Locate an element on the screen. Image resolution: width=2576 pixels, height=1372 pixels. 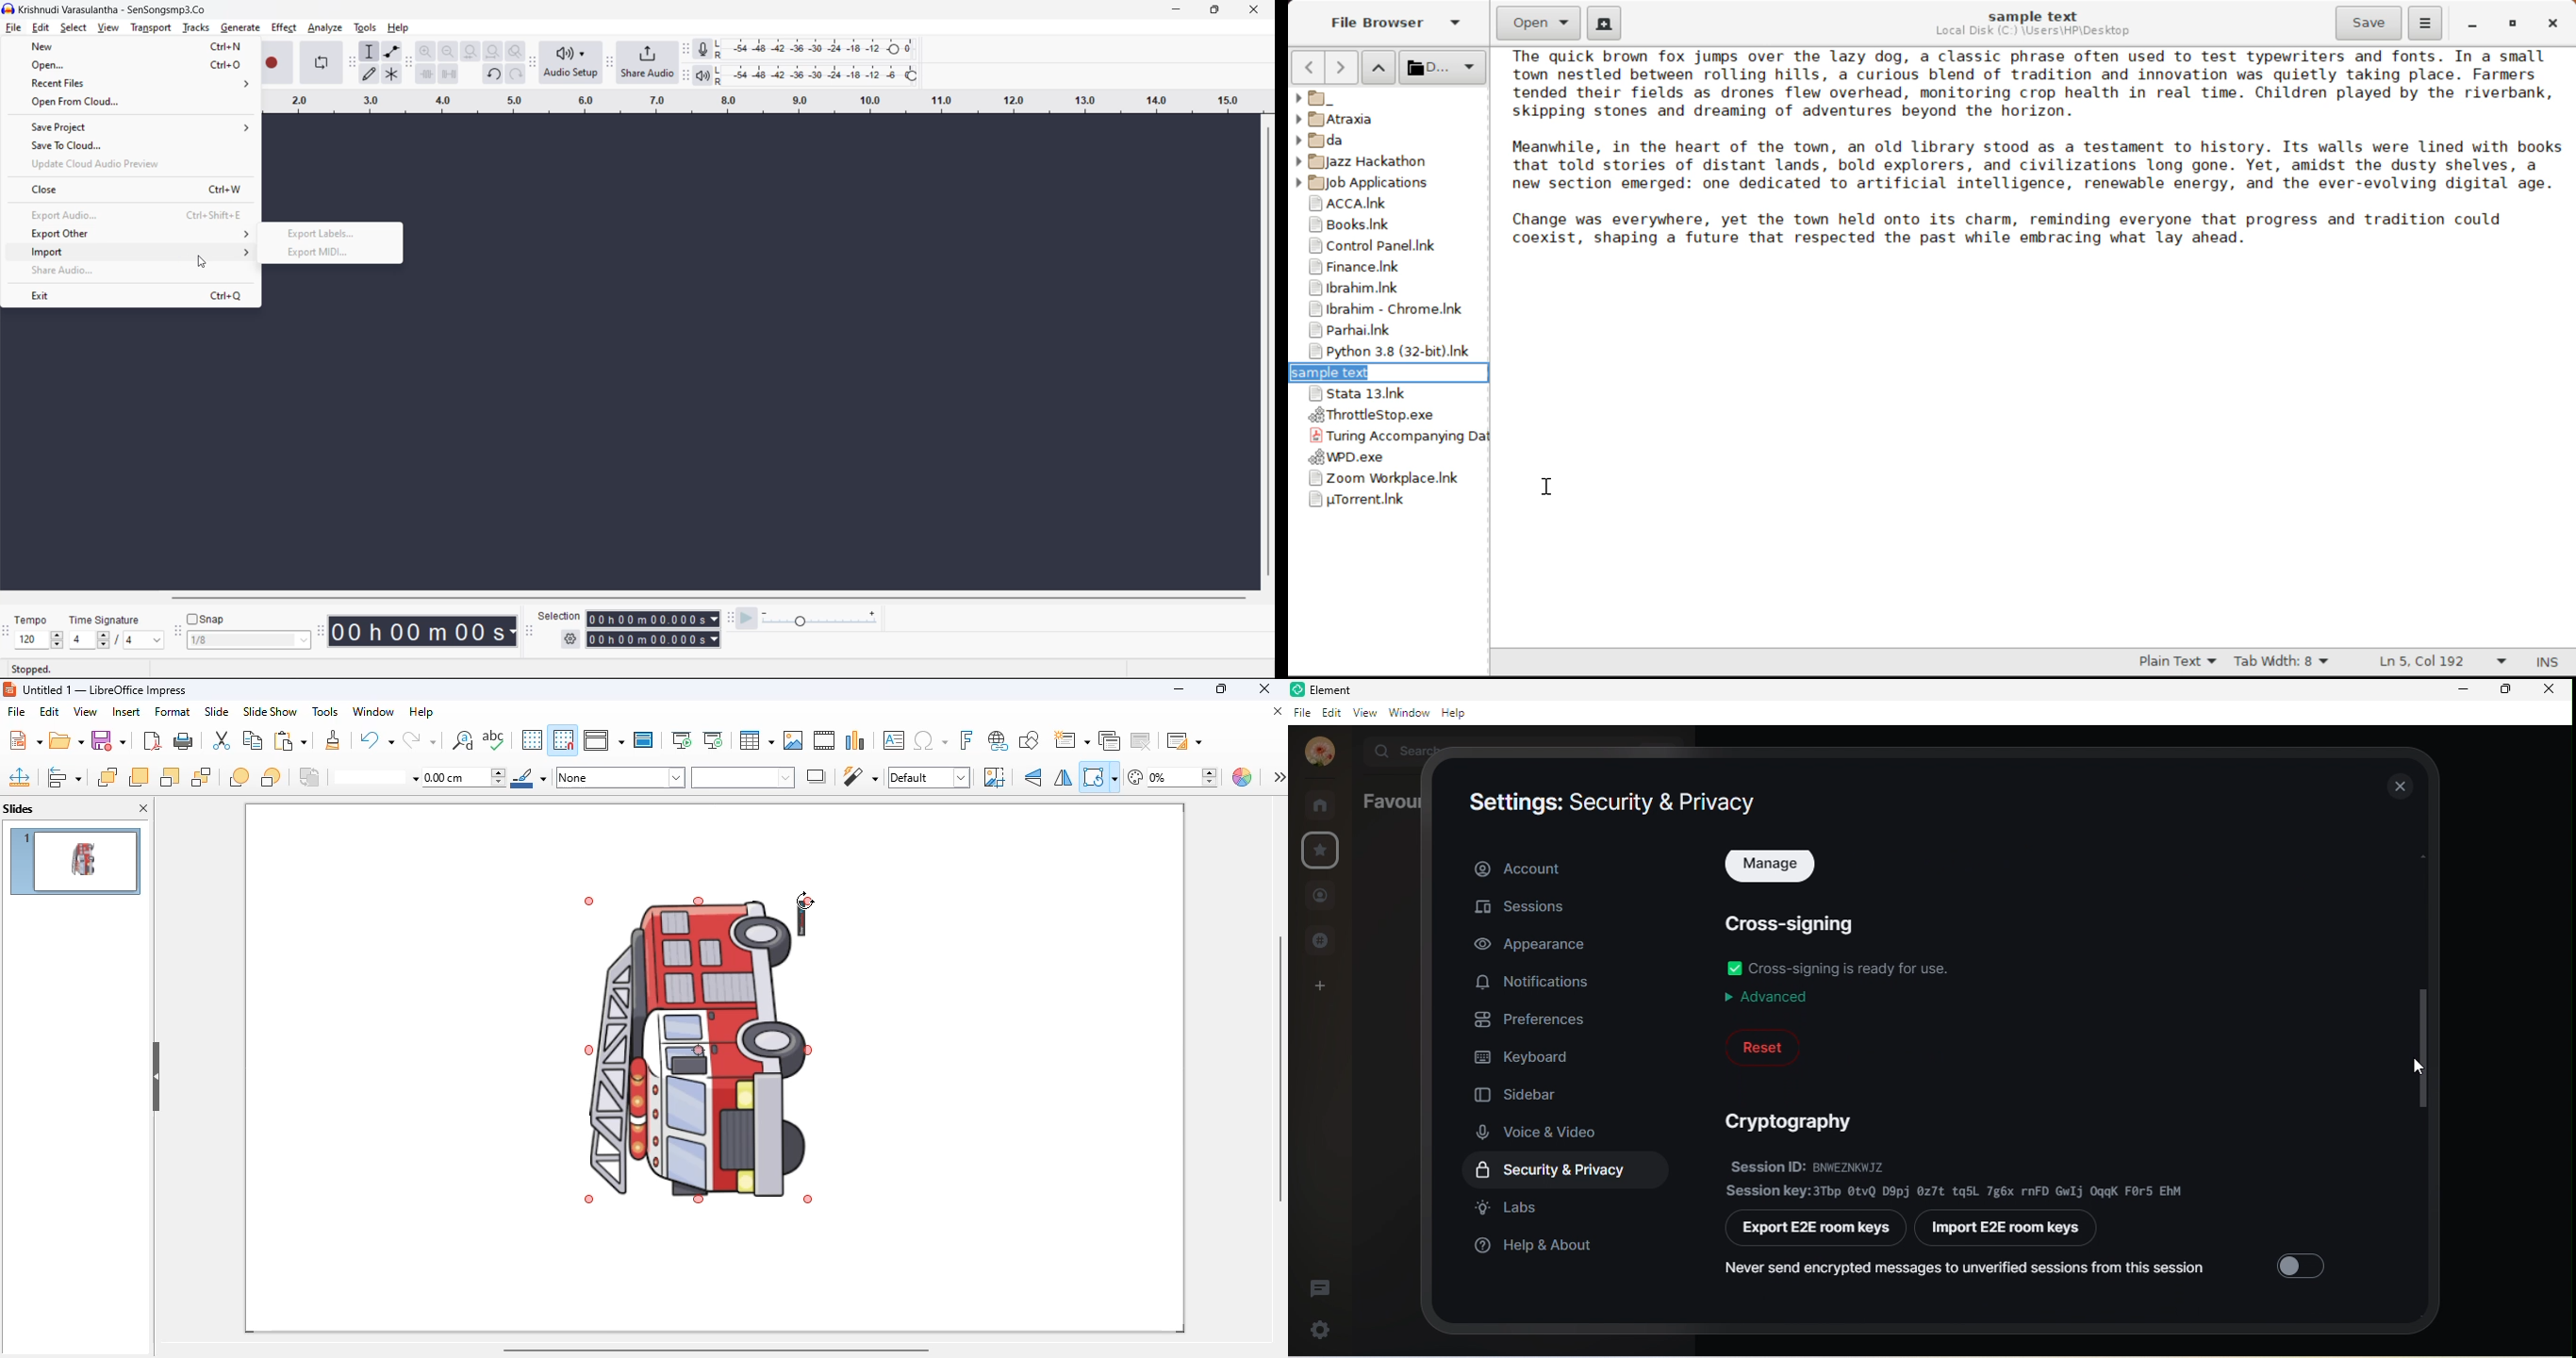
print is located at coordinates (185, 741).